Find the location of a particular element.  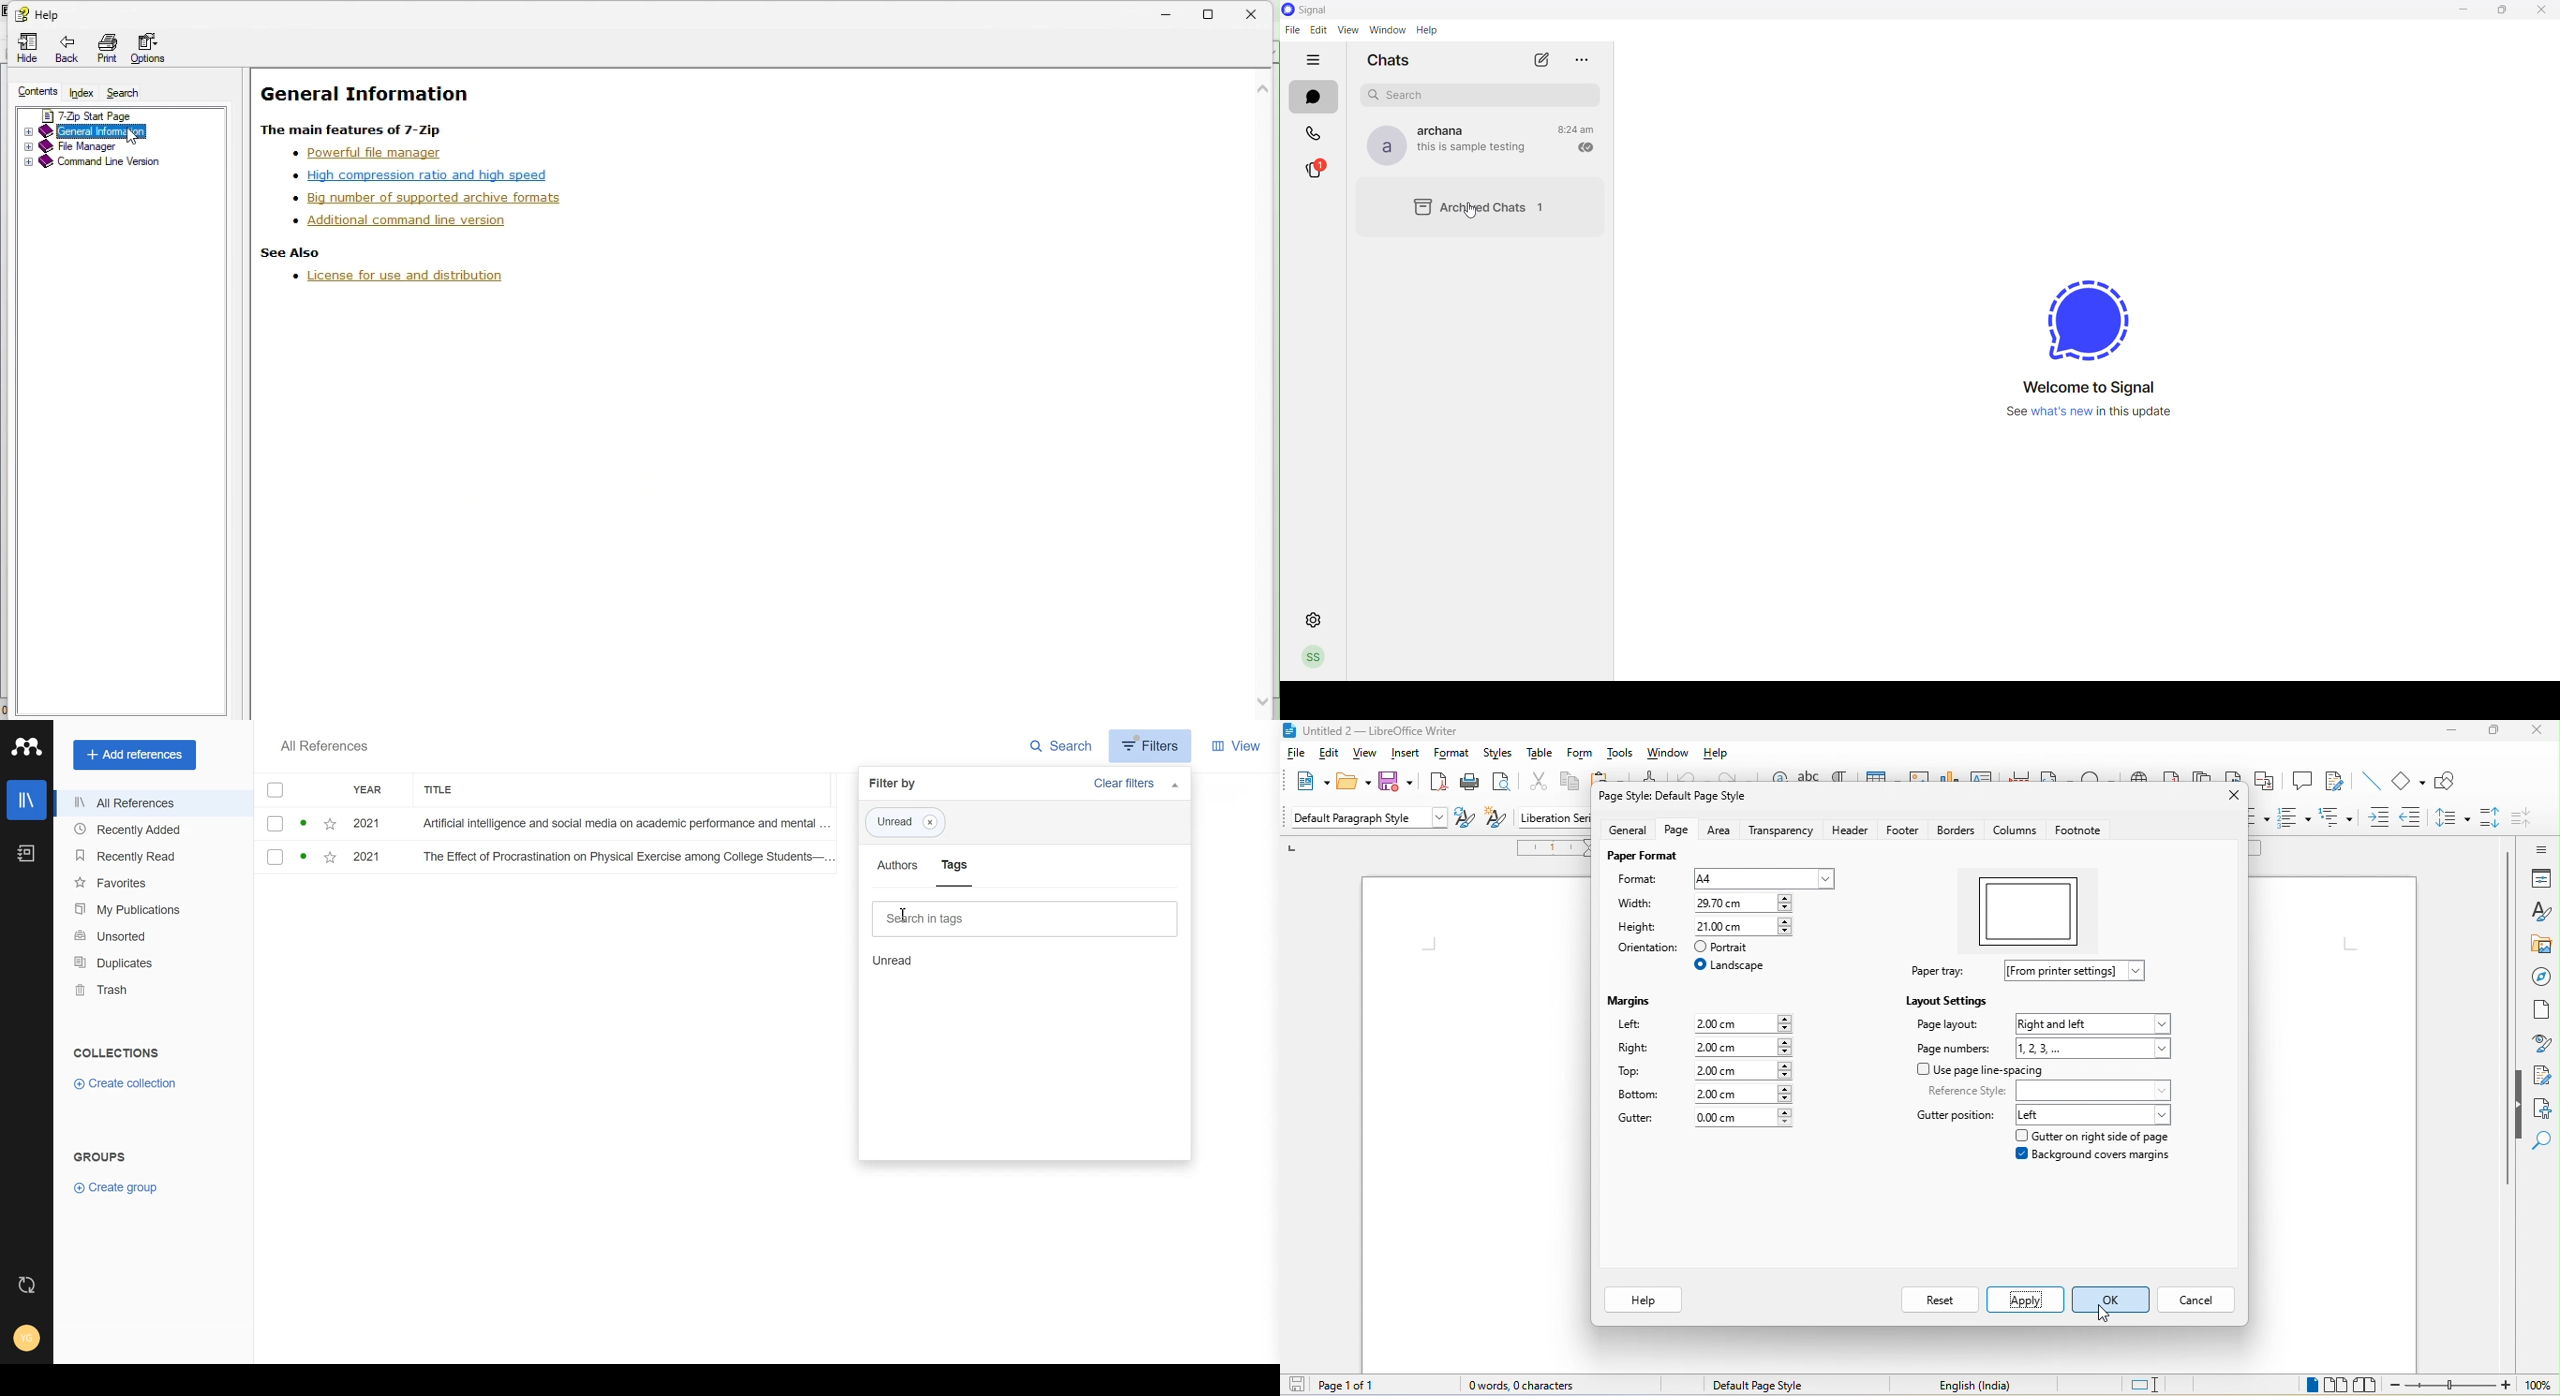

height is located at coordinates (1640, 927).